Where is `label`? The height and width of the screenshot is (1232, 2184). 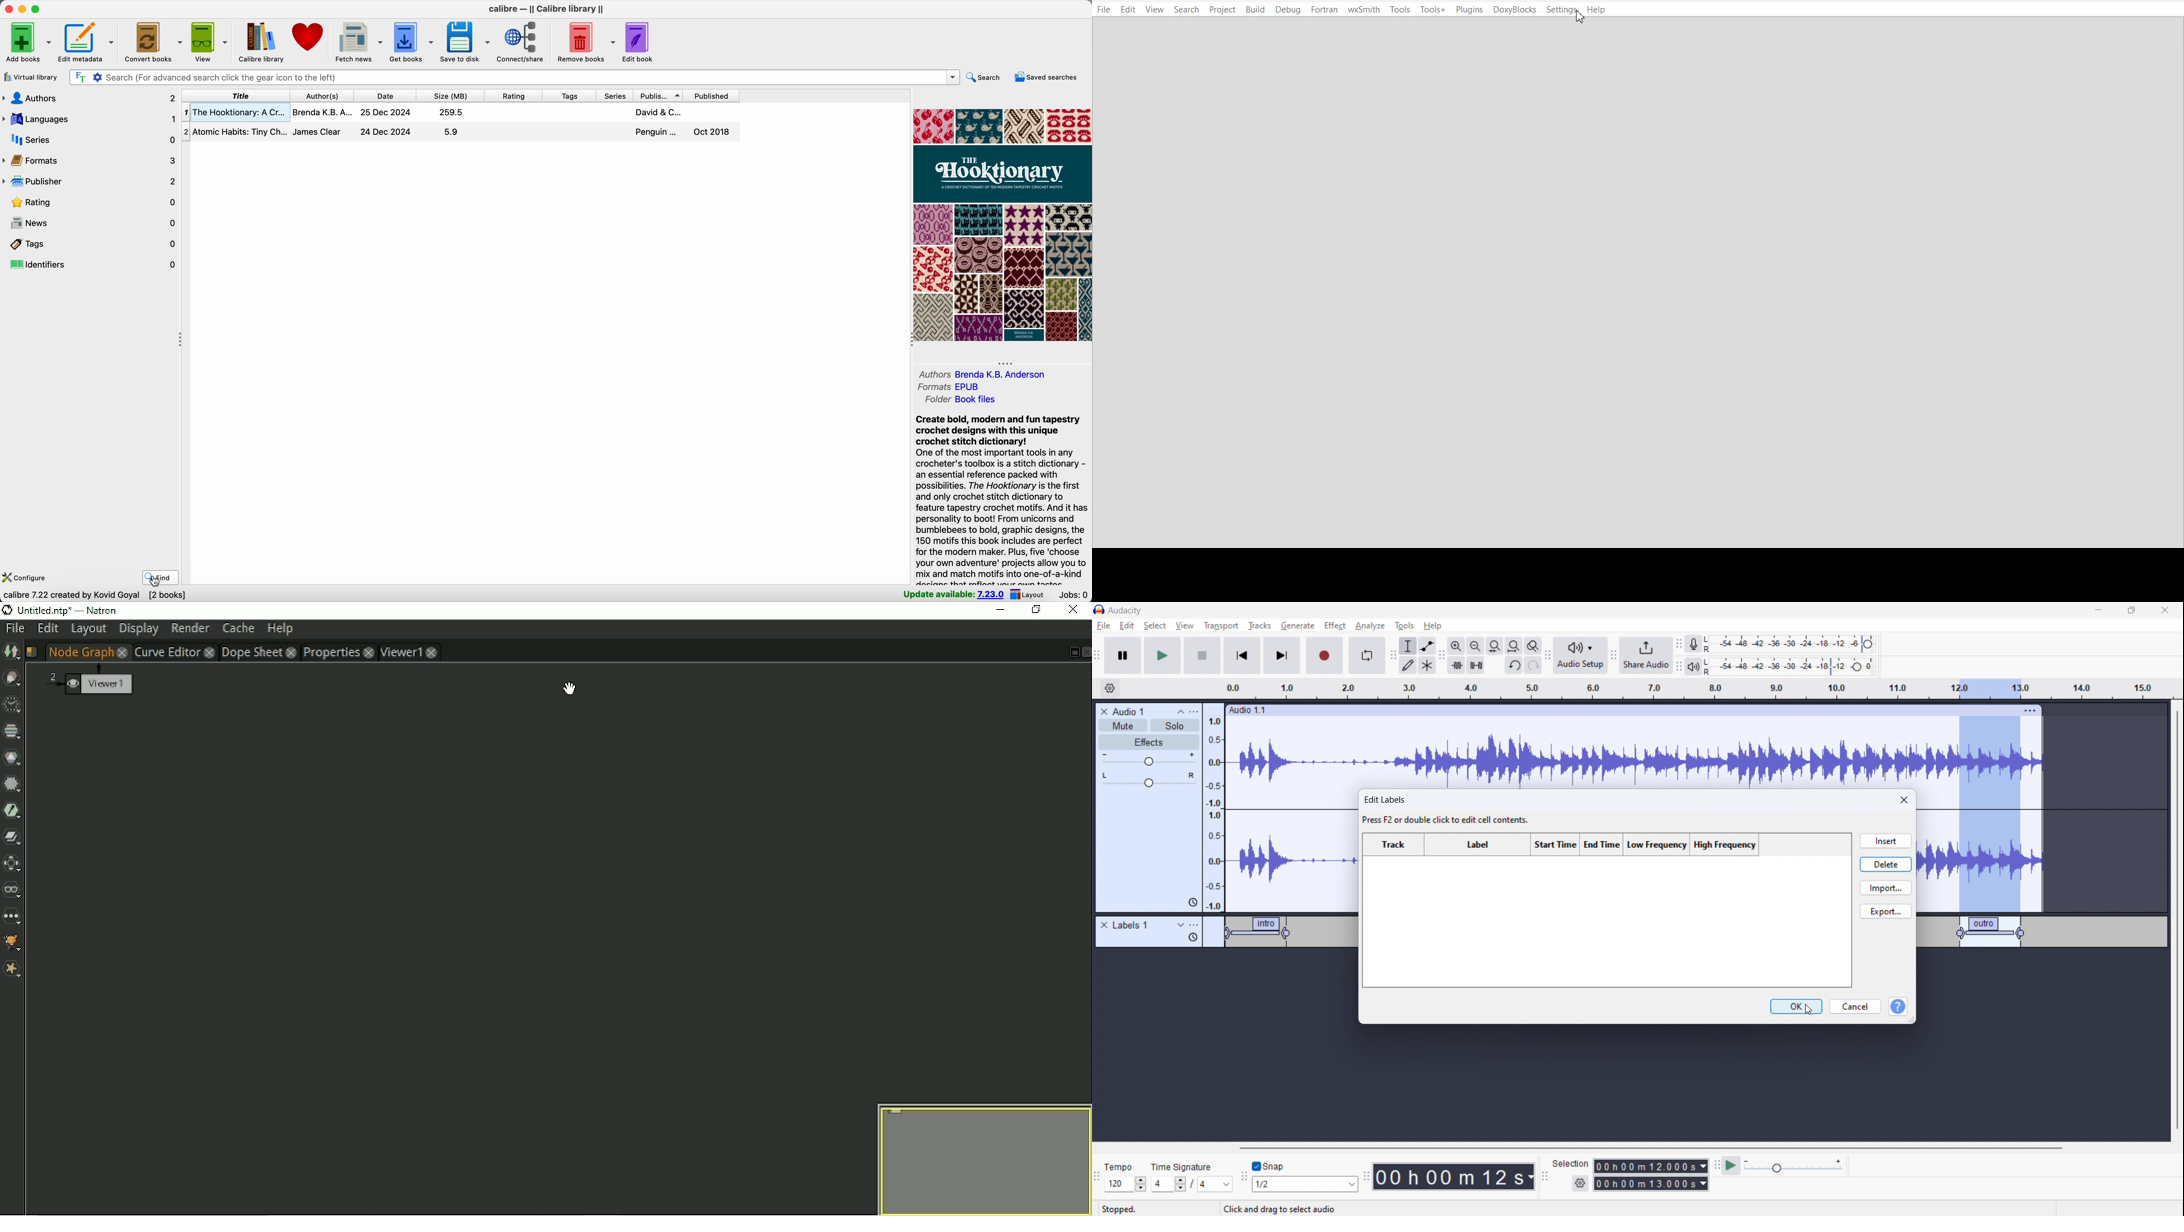 label is located at coordinates (1477, 844).